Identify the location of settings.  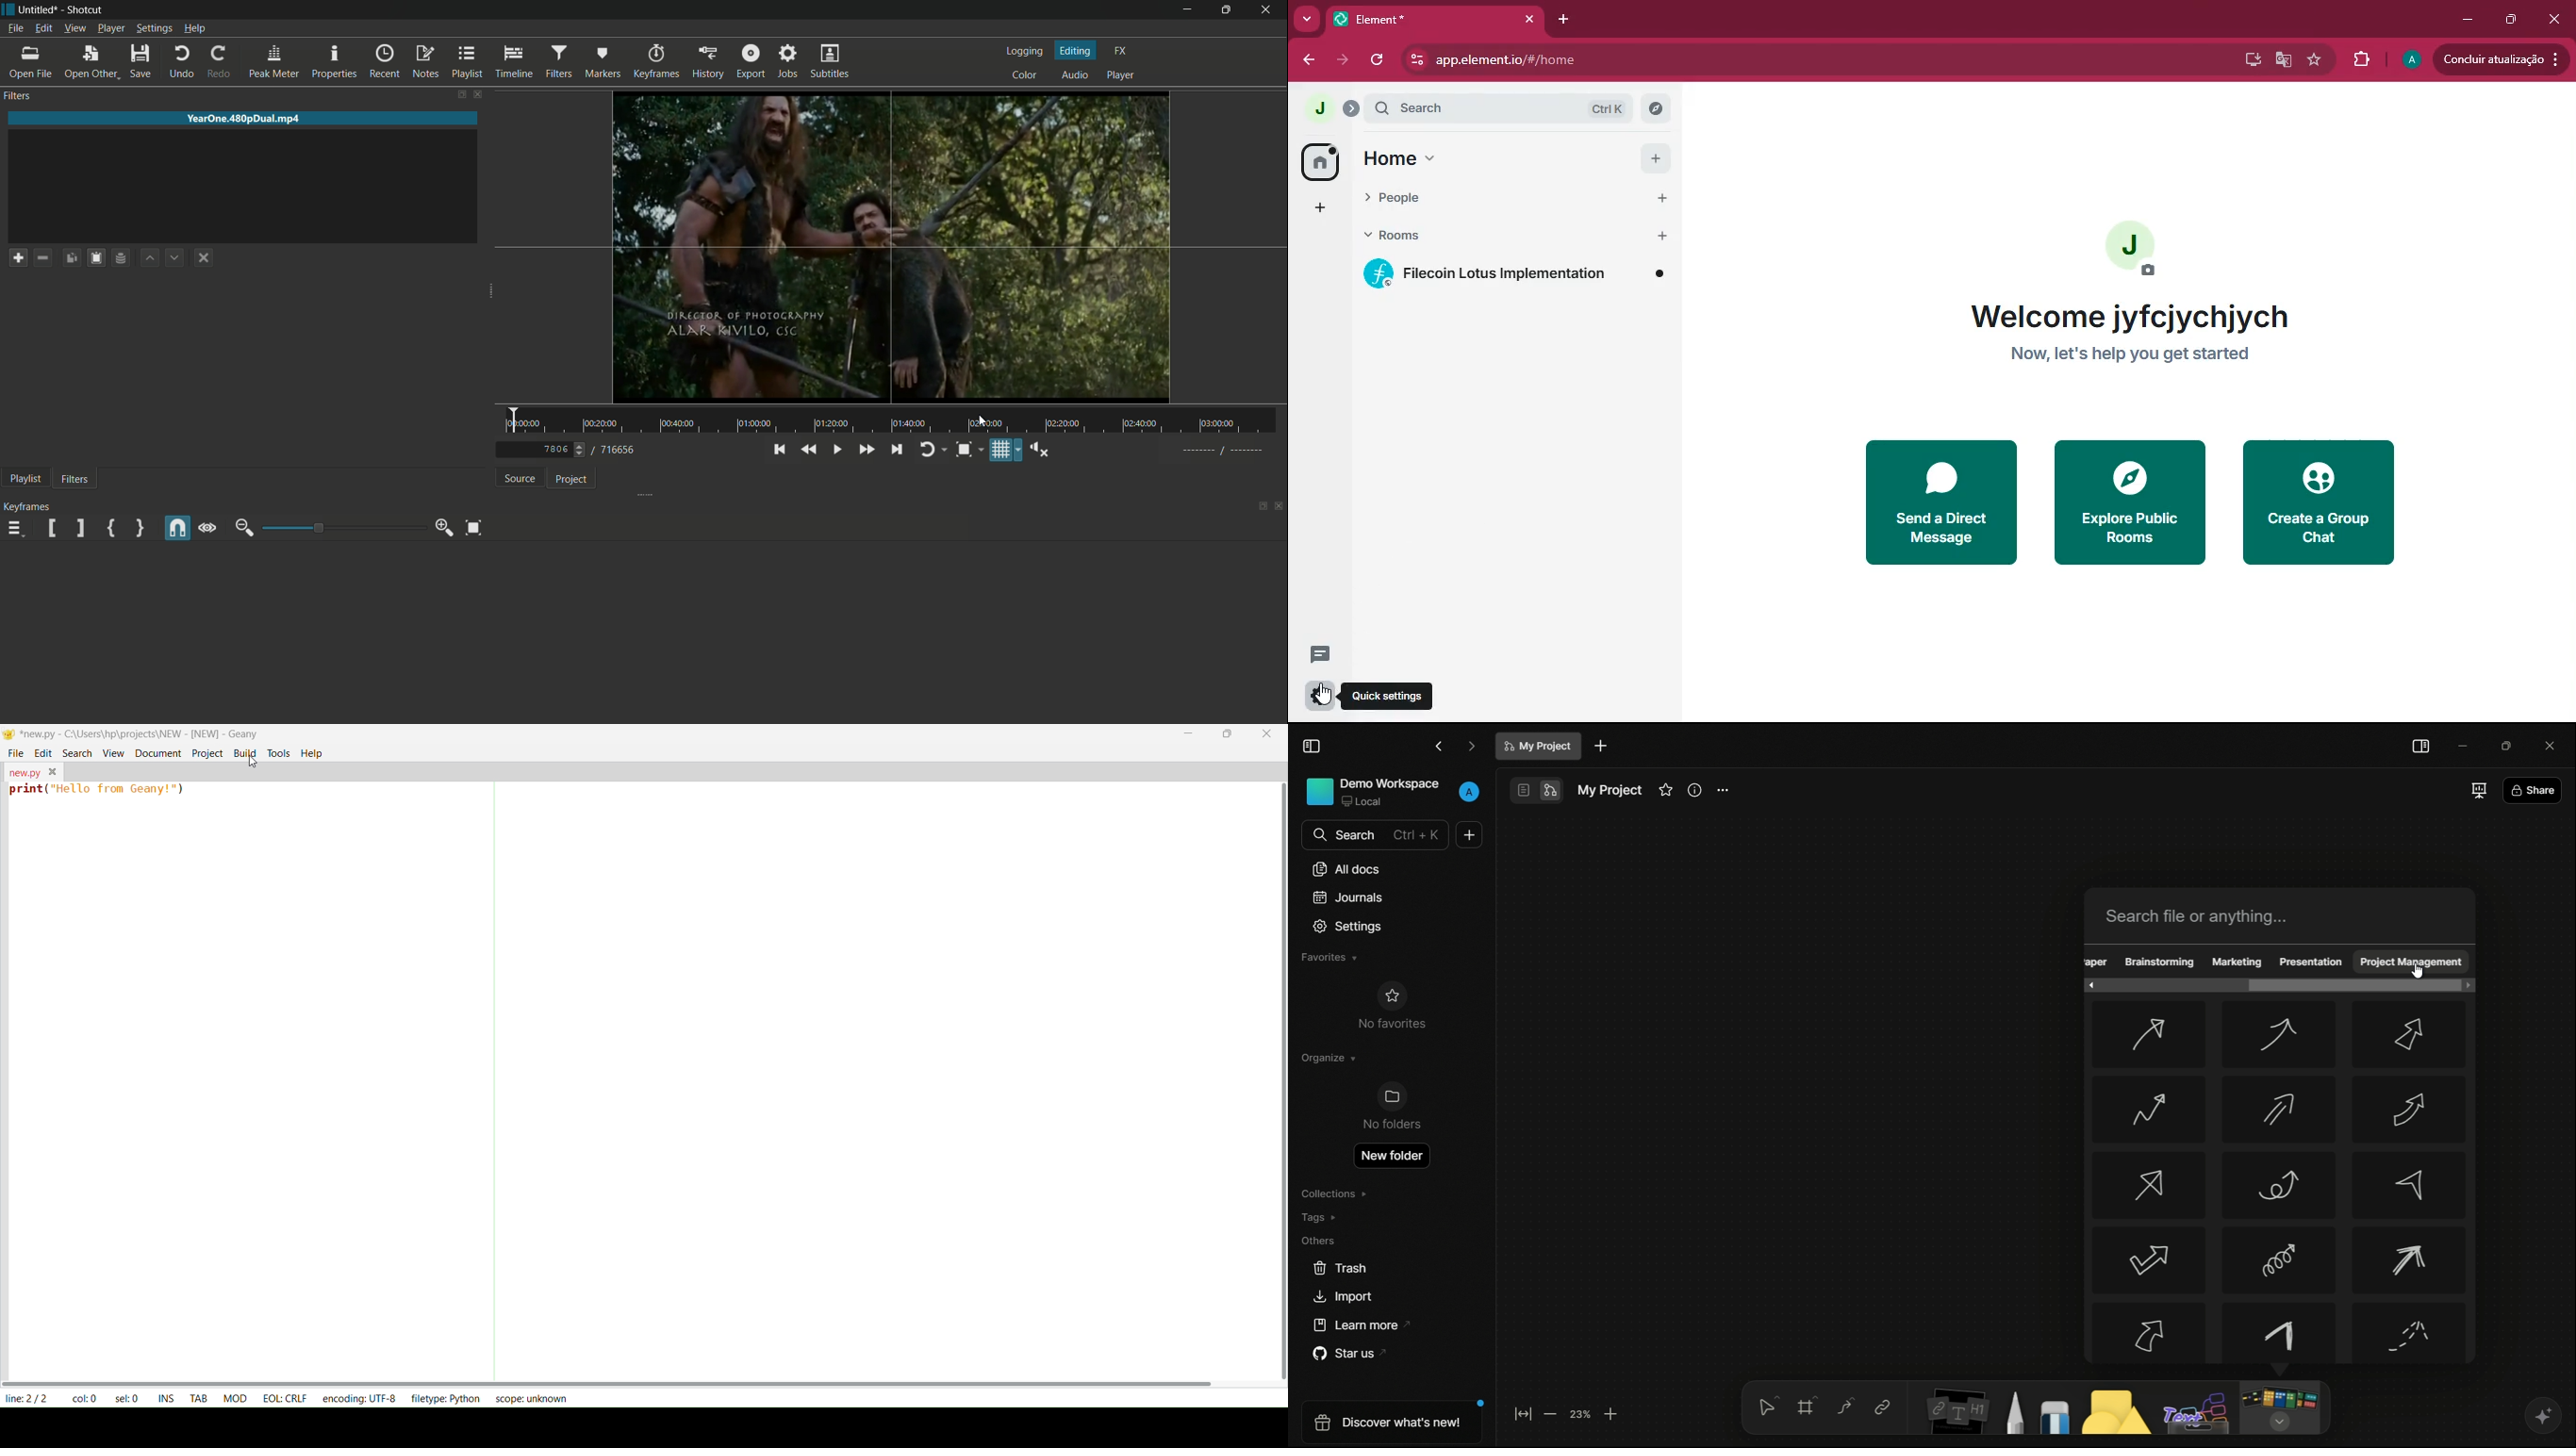
(1722, 791).